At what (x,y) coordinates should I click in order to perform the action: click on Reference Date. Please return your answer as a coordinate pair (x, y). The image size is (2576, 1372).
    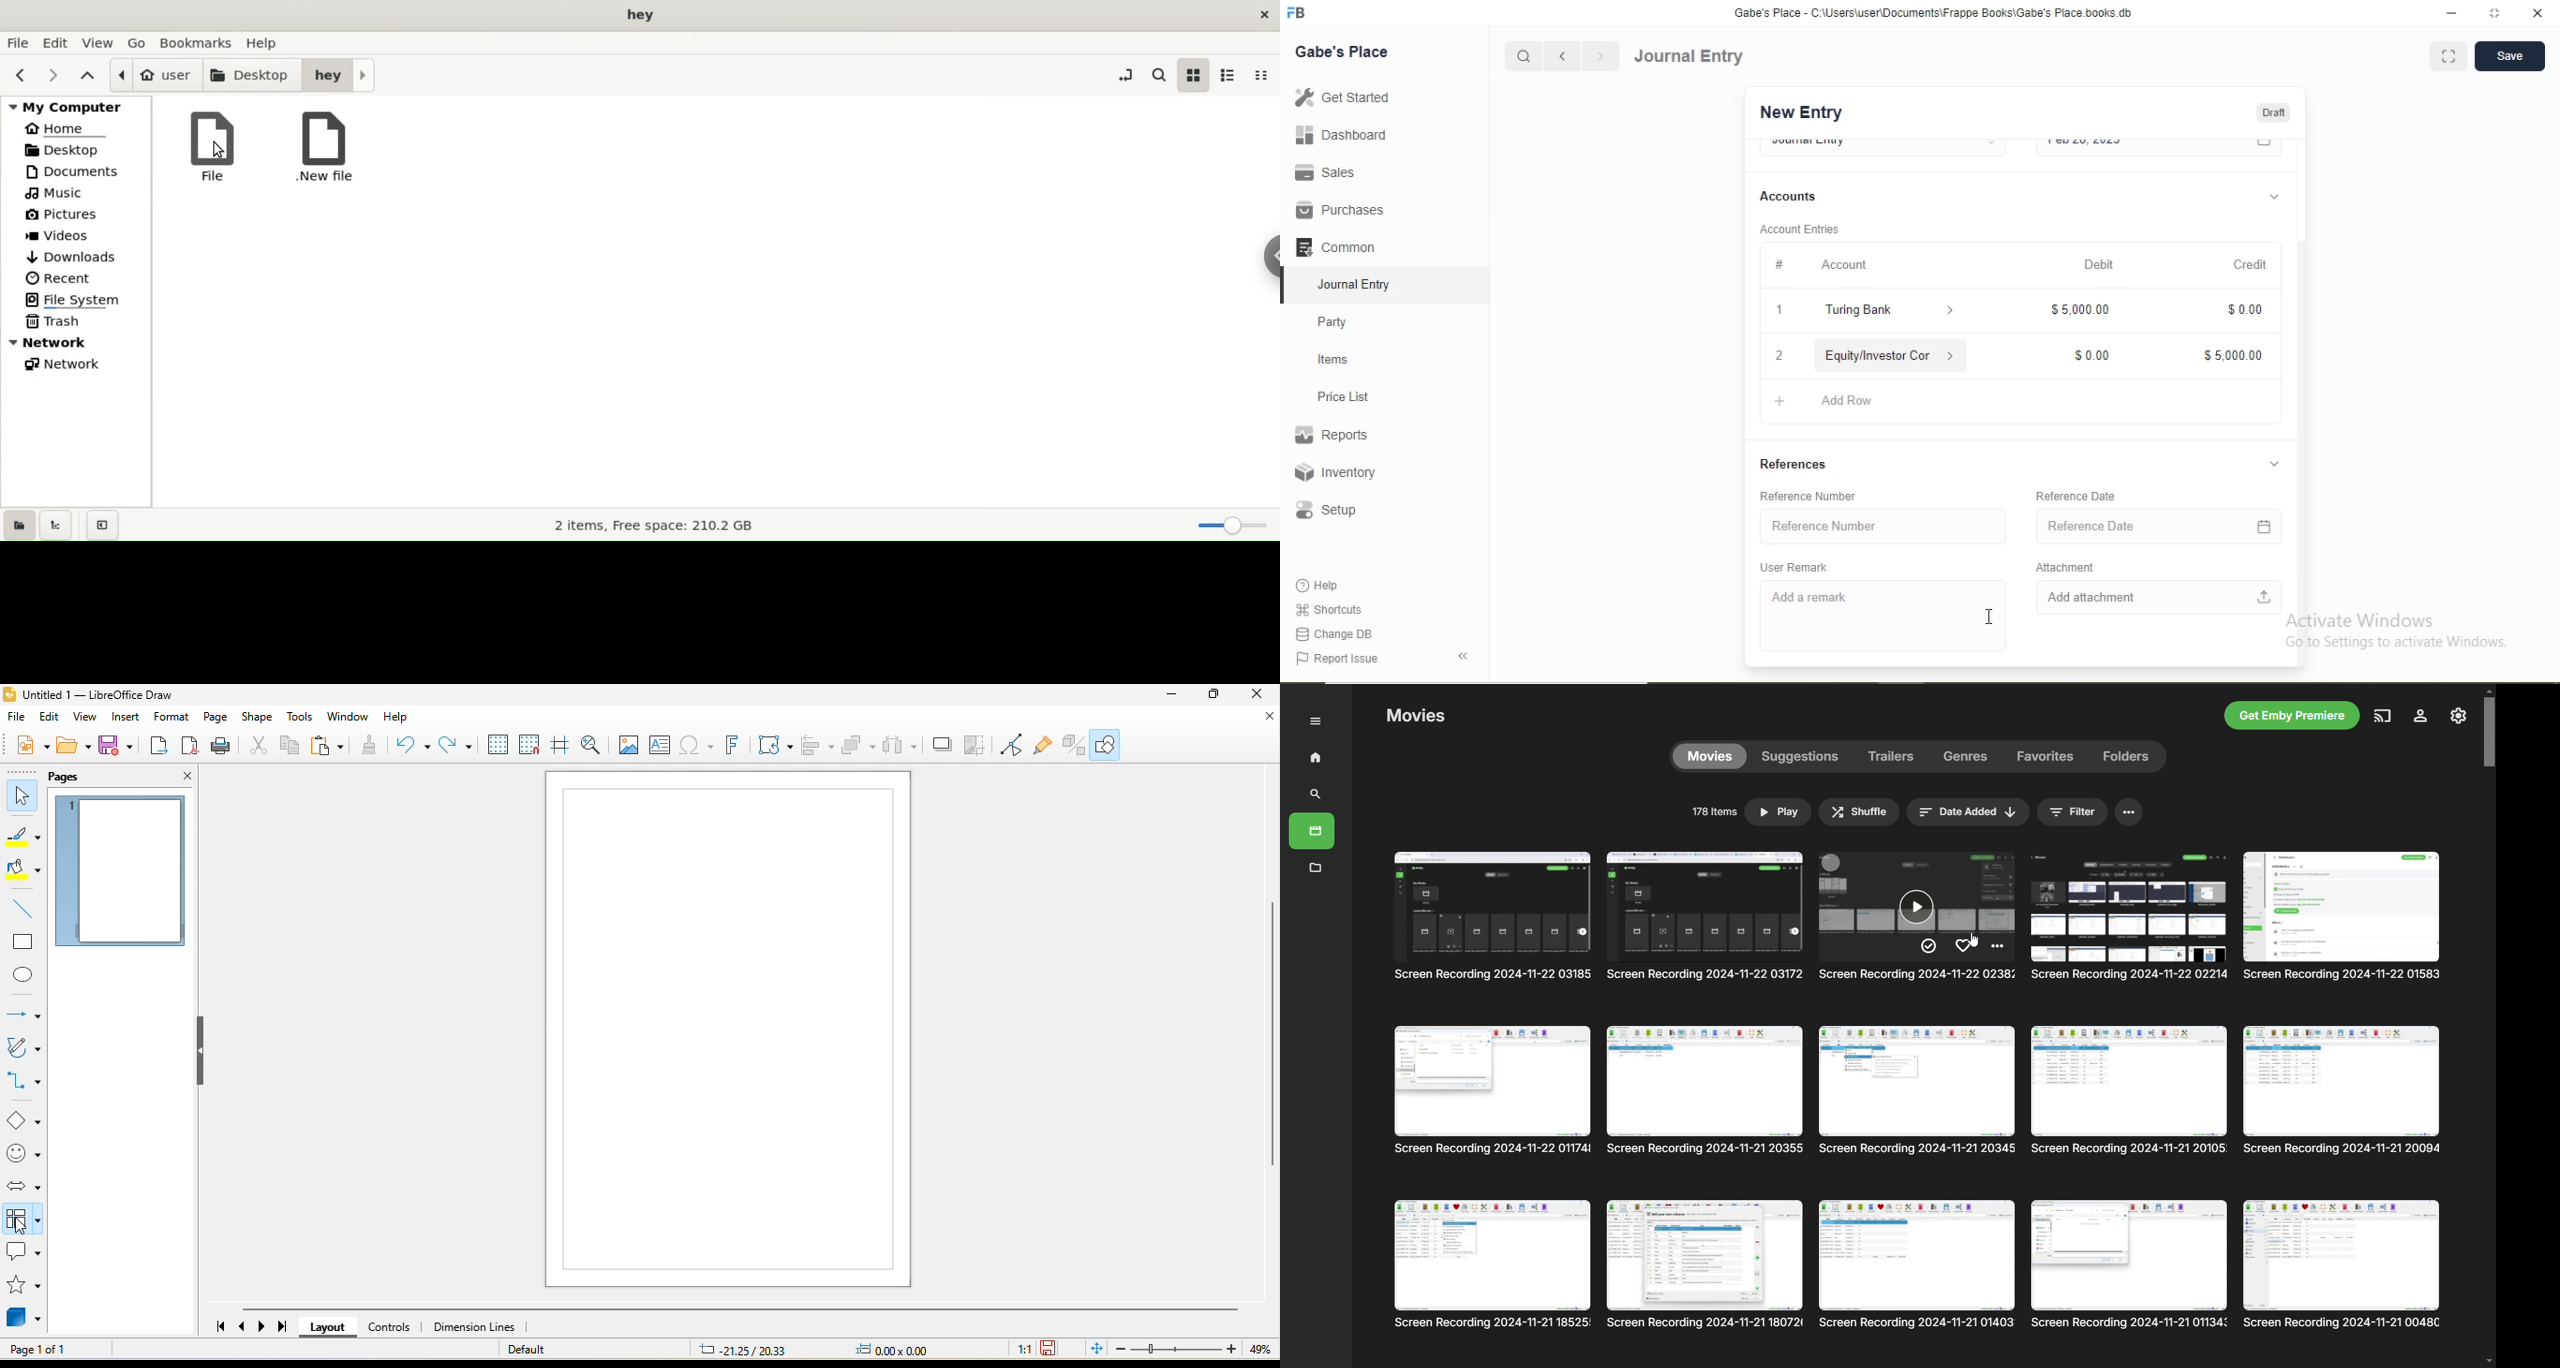
    Looking at the image, I should click on (2075, 496).